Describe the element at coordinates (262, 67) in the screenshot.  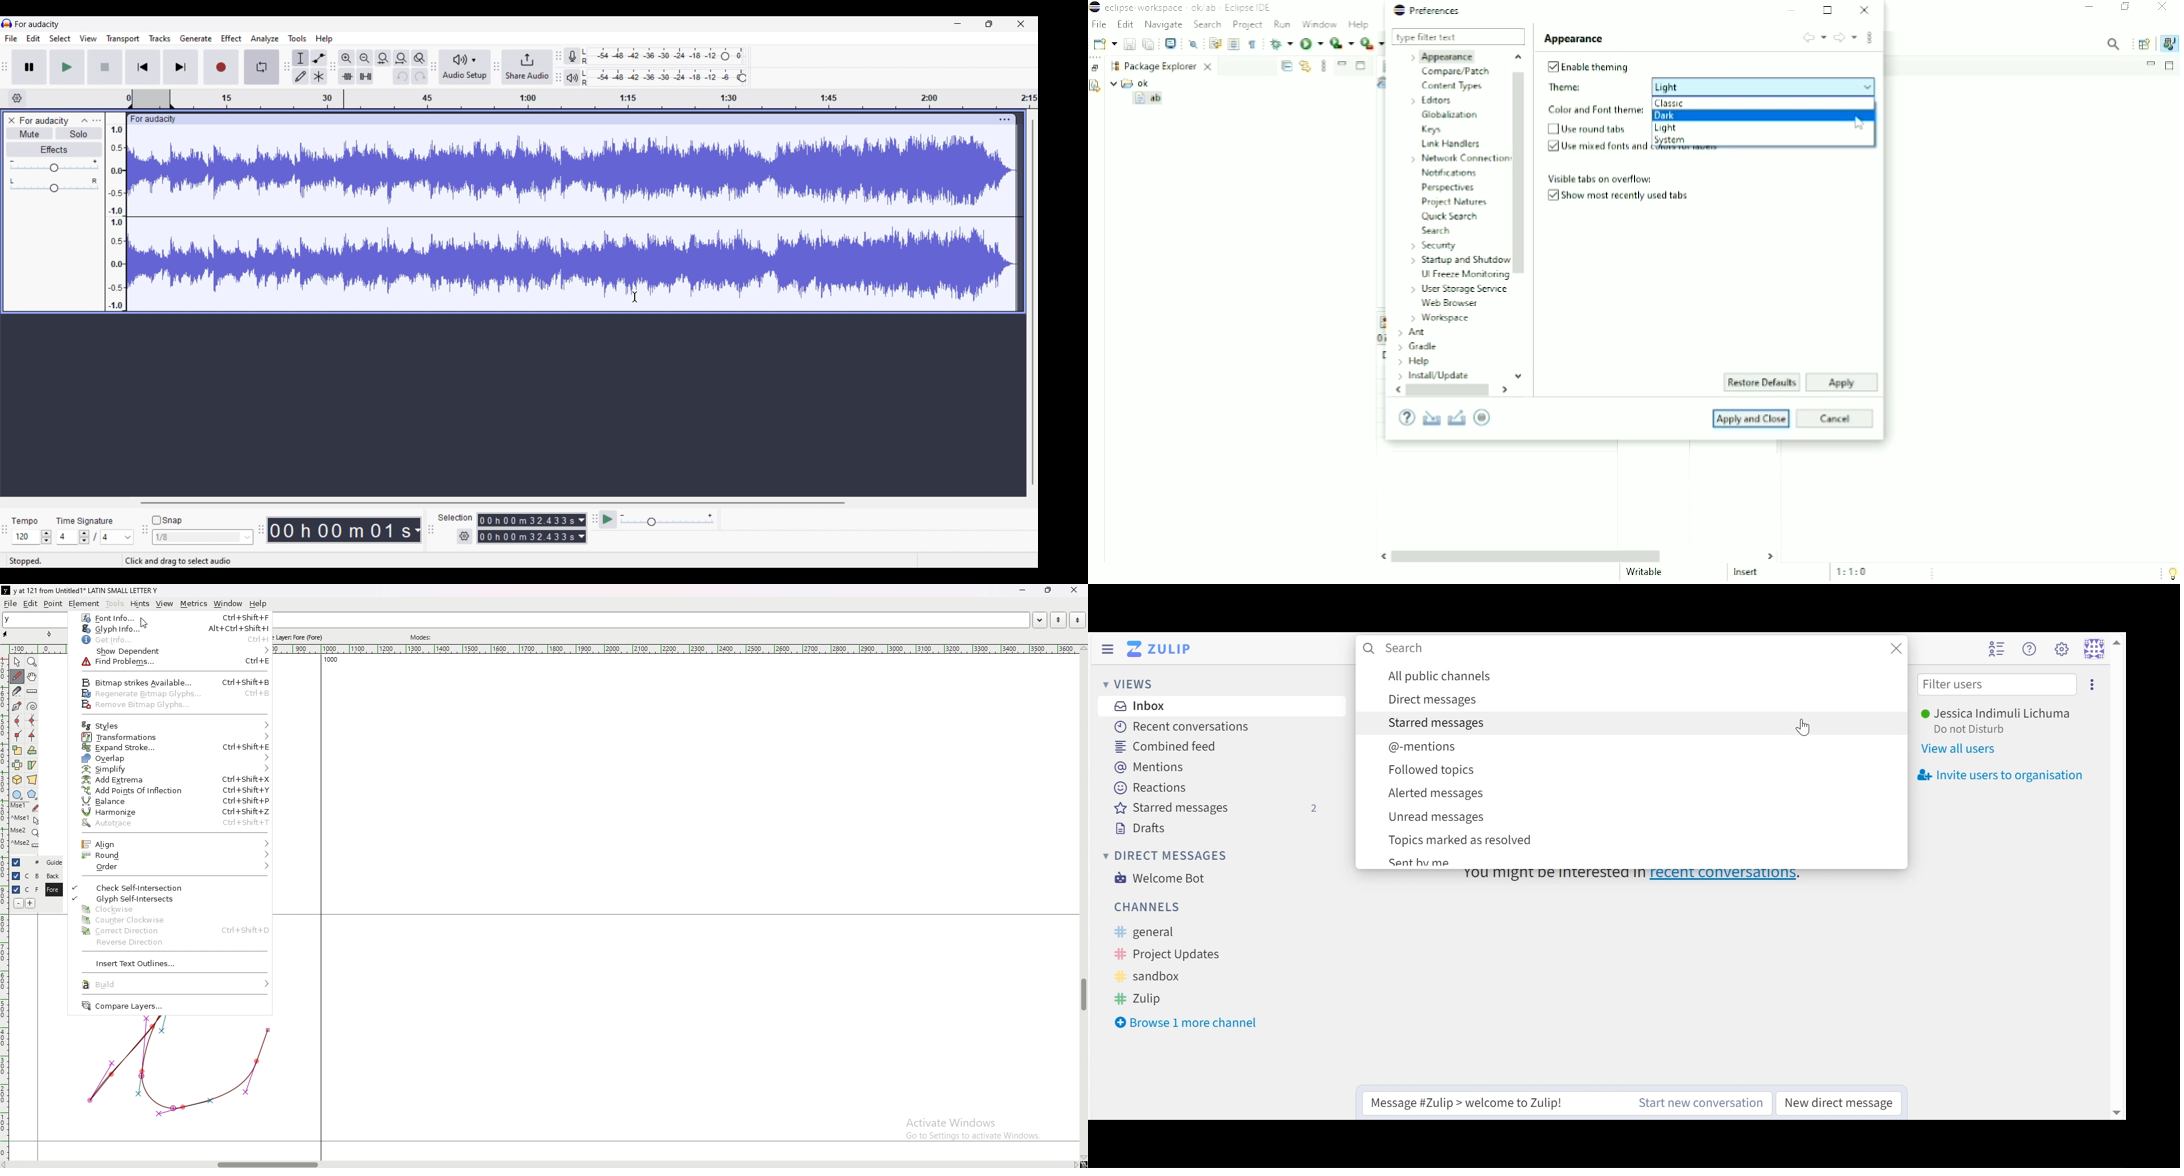
I see `Enable looping` at that location.